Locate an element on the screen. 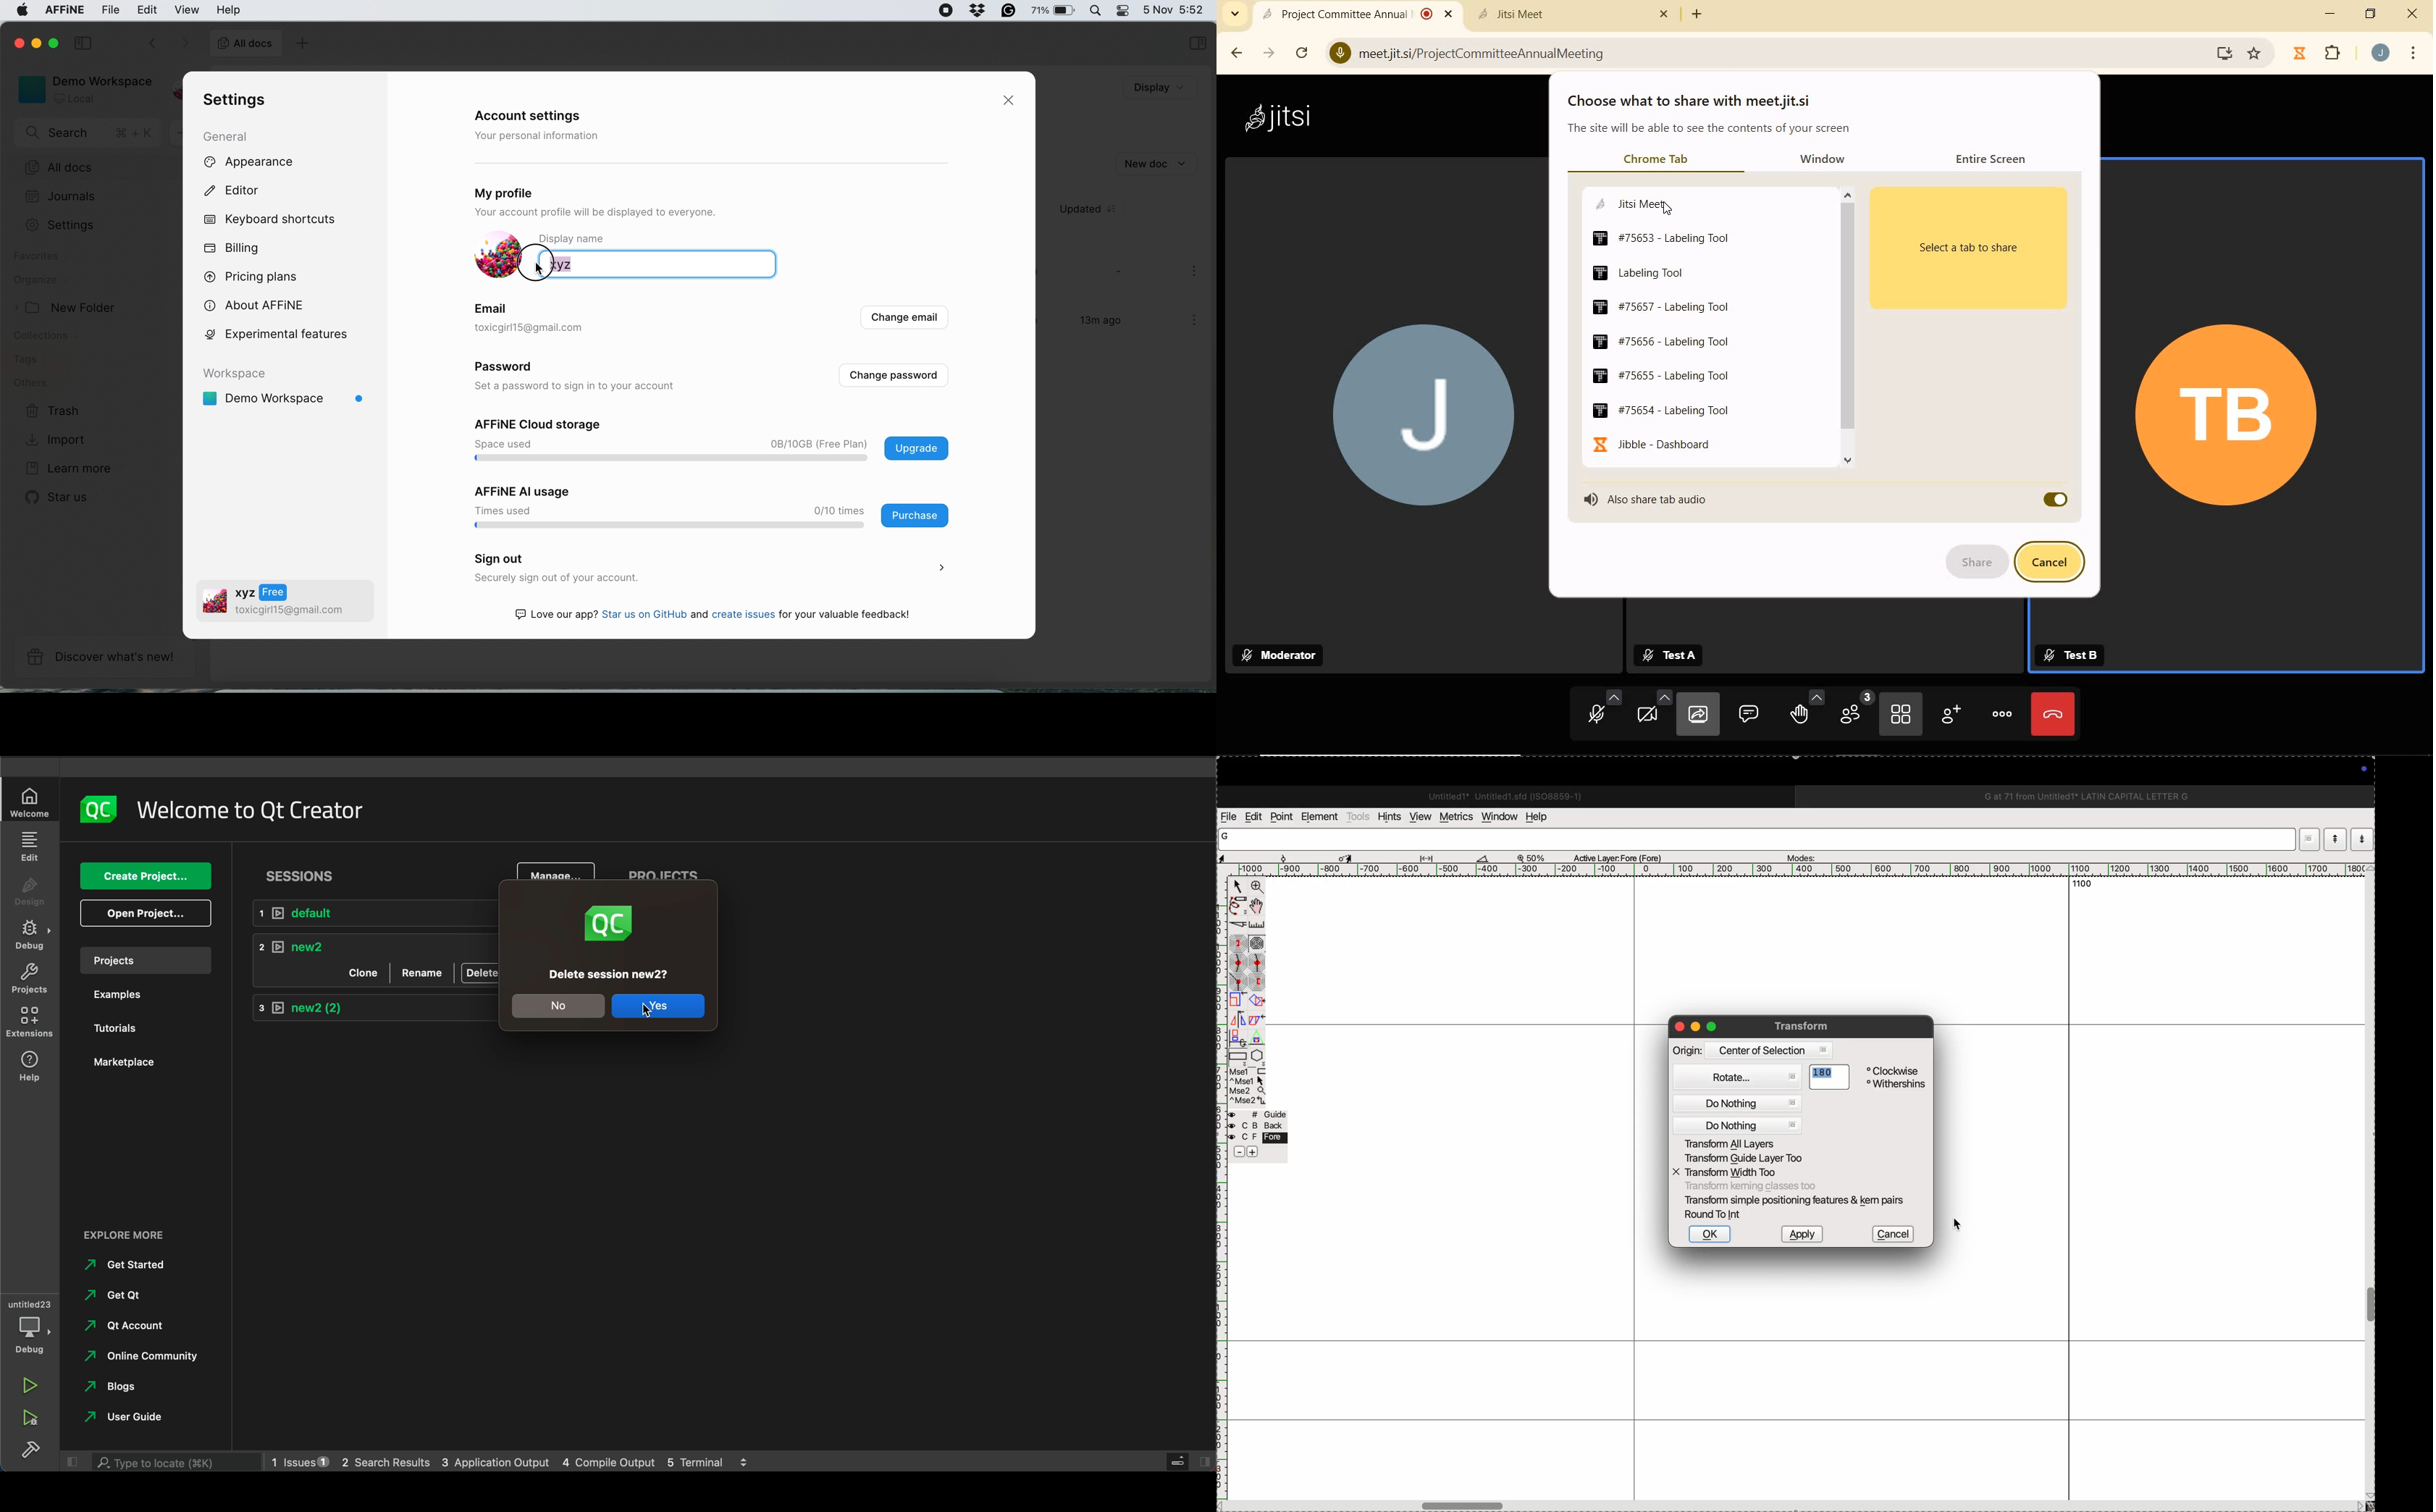 The height and width of the screenshot is (1512, 2436). run is located at coordinates (30, 1386).